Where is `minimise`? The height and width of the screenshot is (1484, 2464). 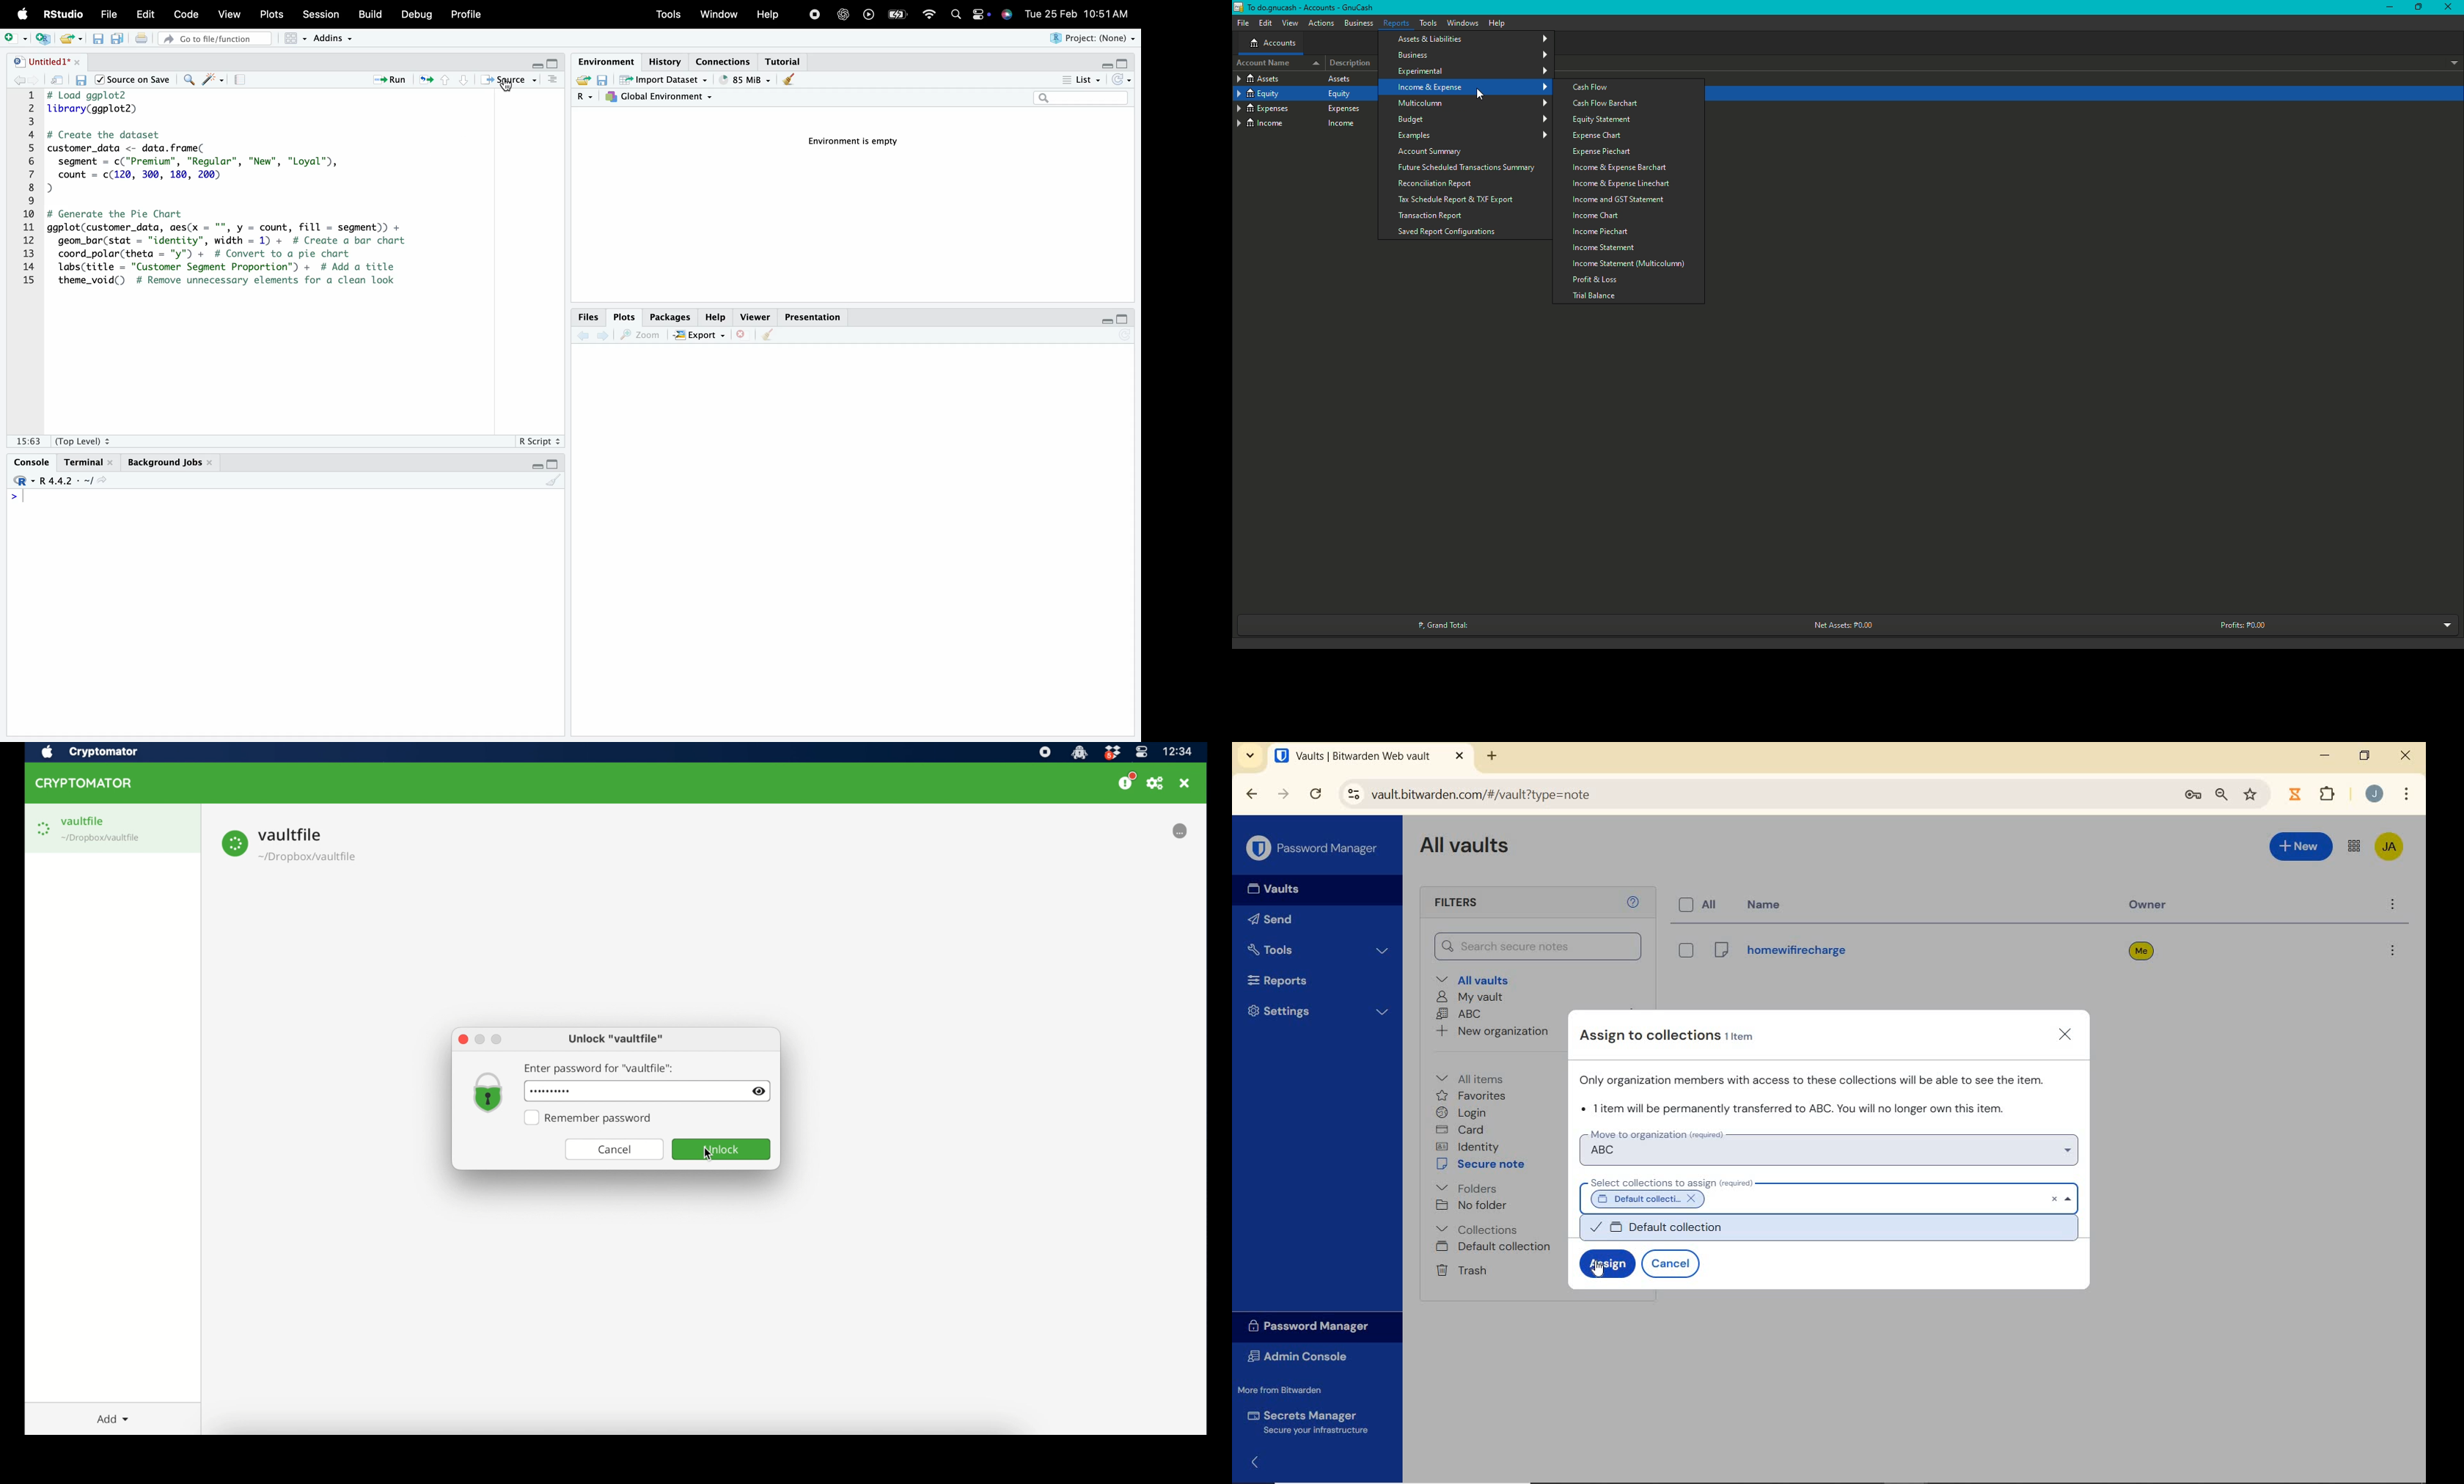 minimise is located at coordinates (534, 468).